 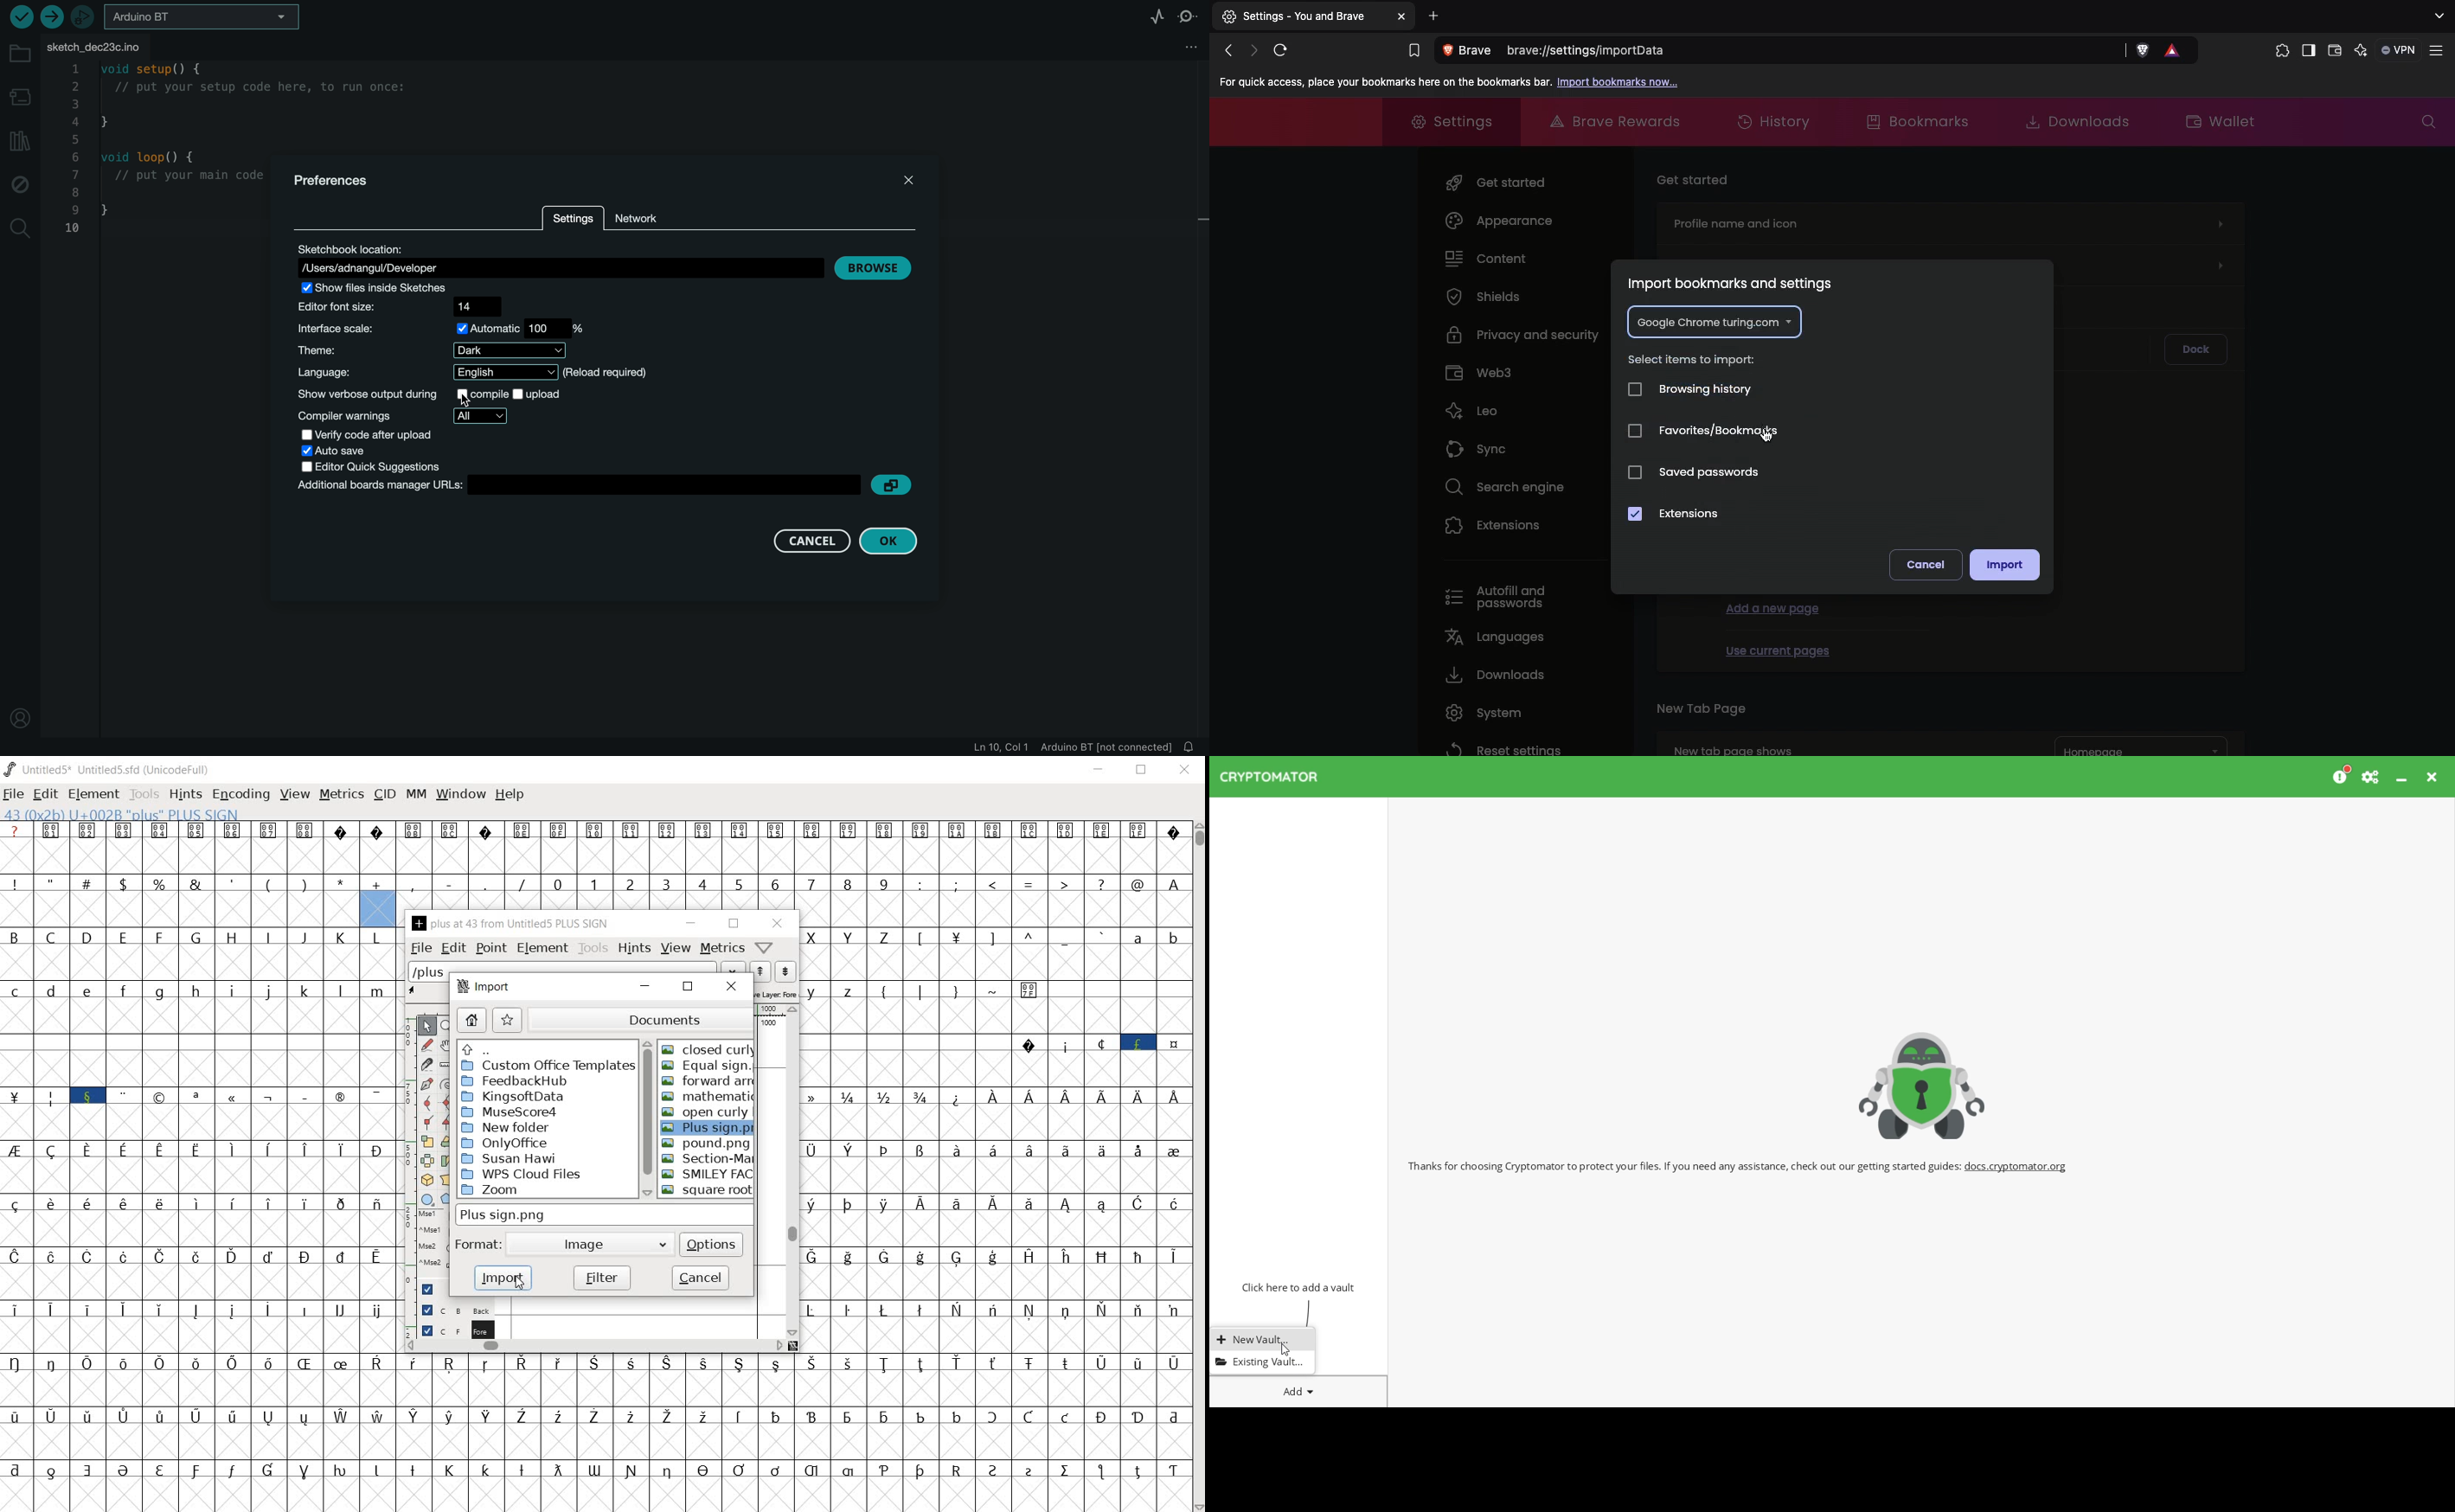 What do you see at coordinates (1434, 16) in the screenshot?
I see `Add new tab` at bounding box center [1434, 16].